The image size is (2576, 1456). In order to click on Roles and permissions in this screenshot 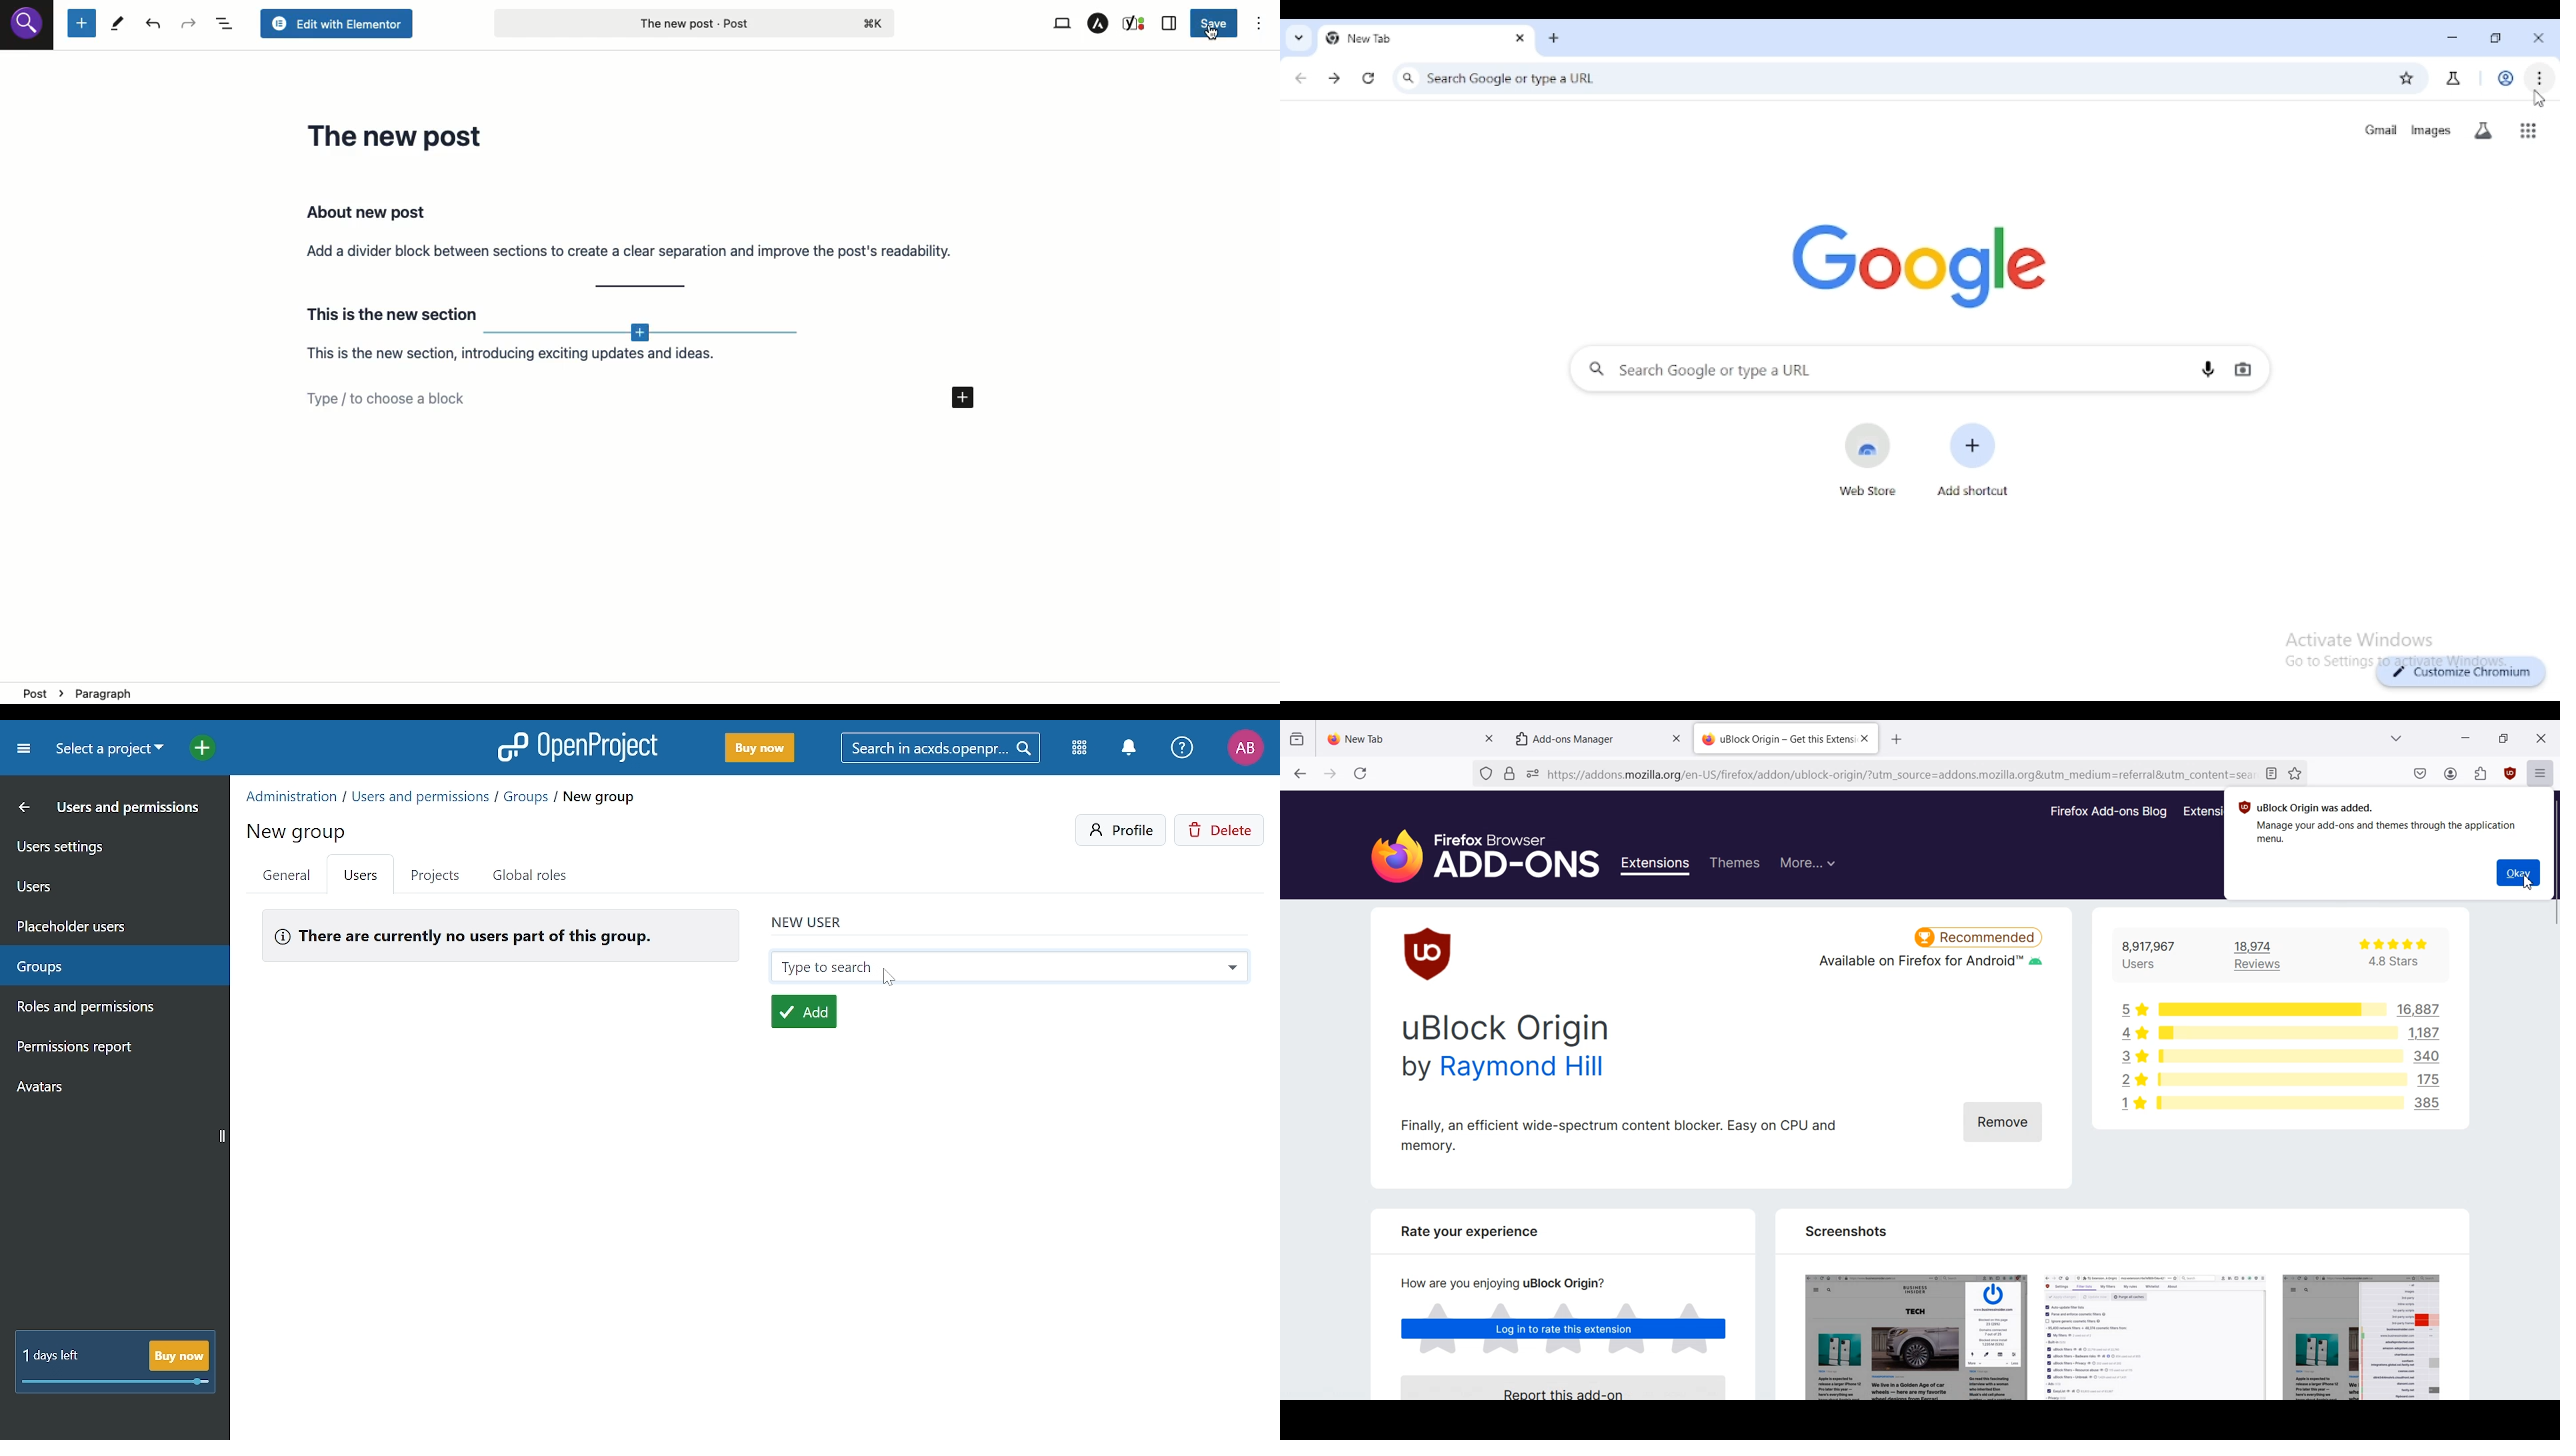, I will do `click(103, 1009)`.